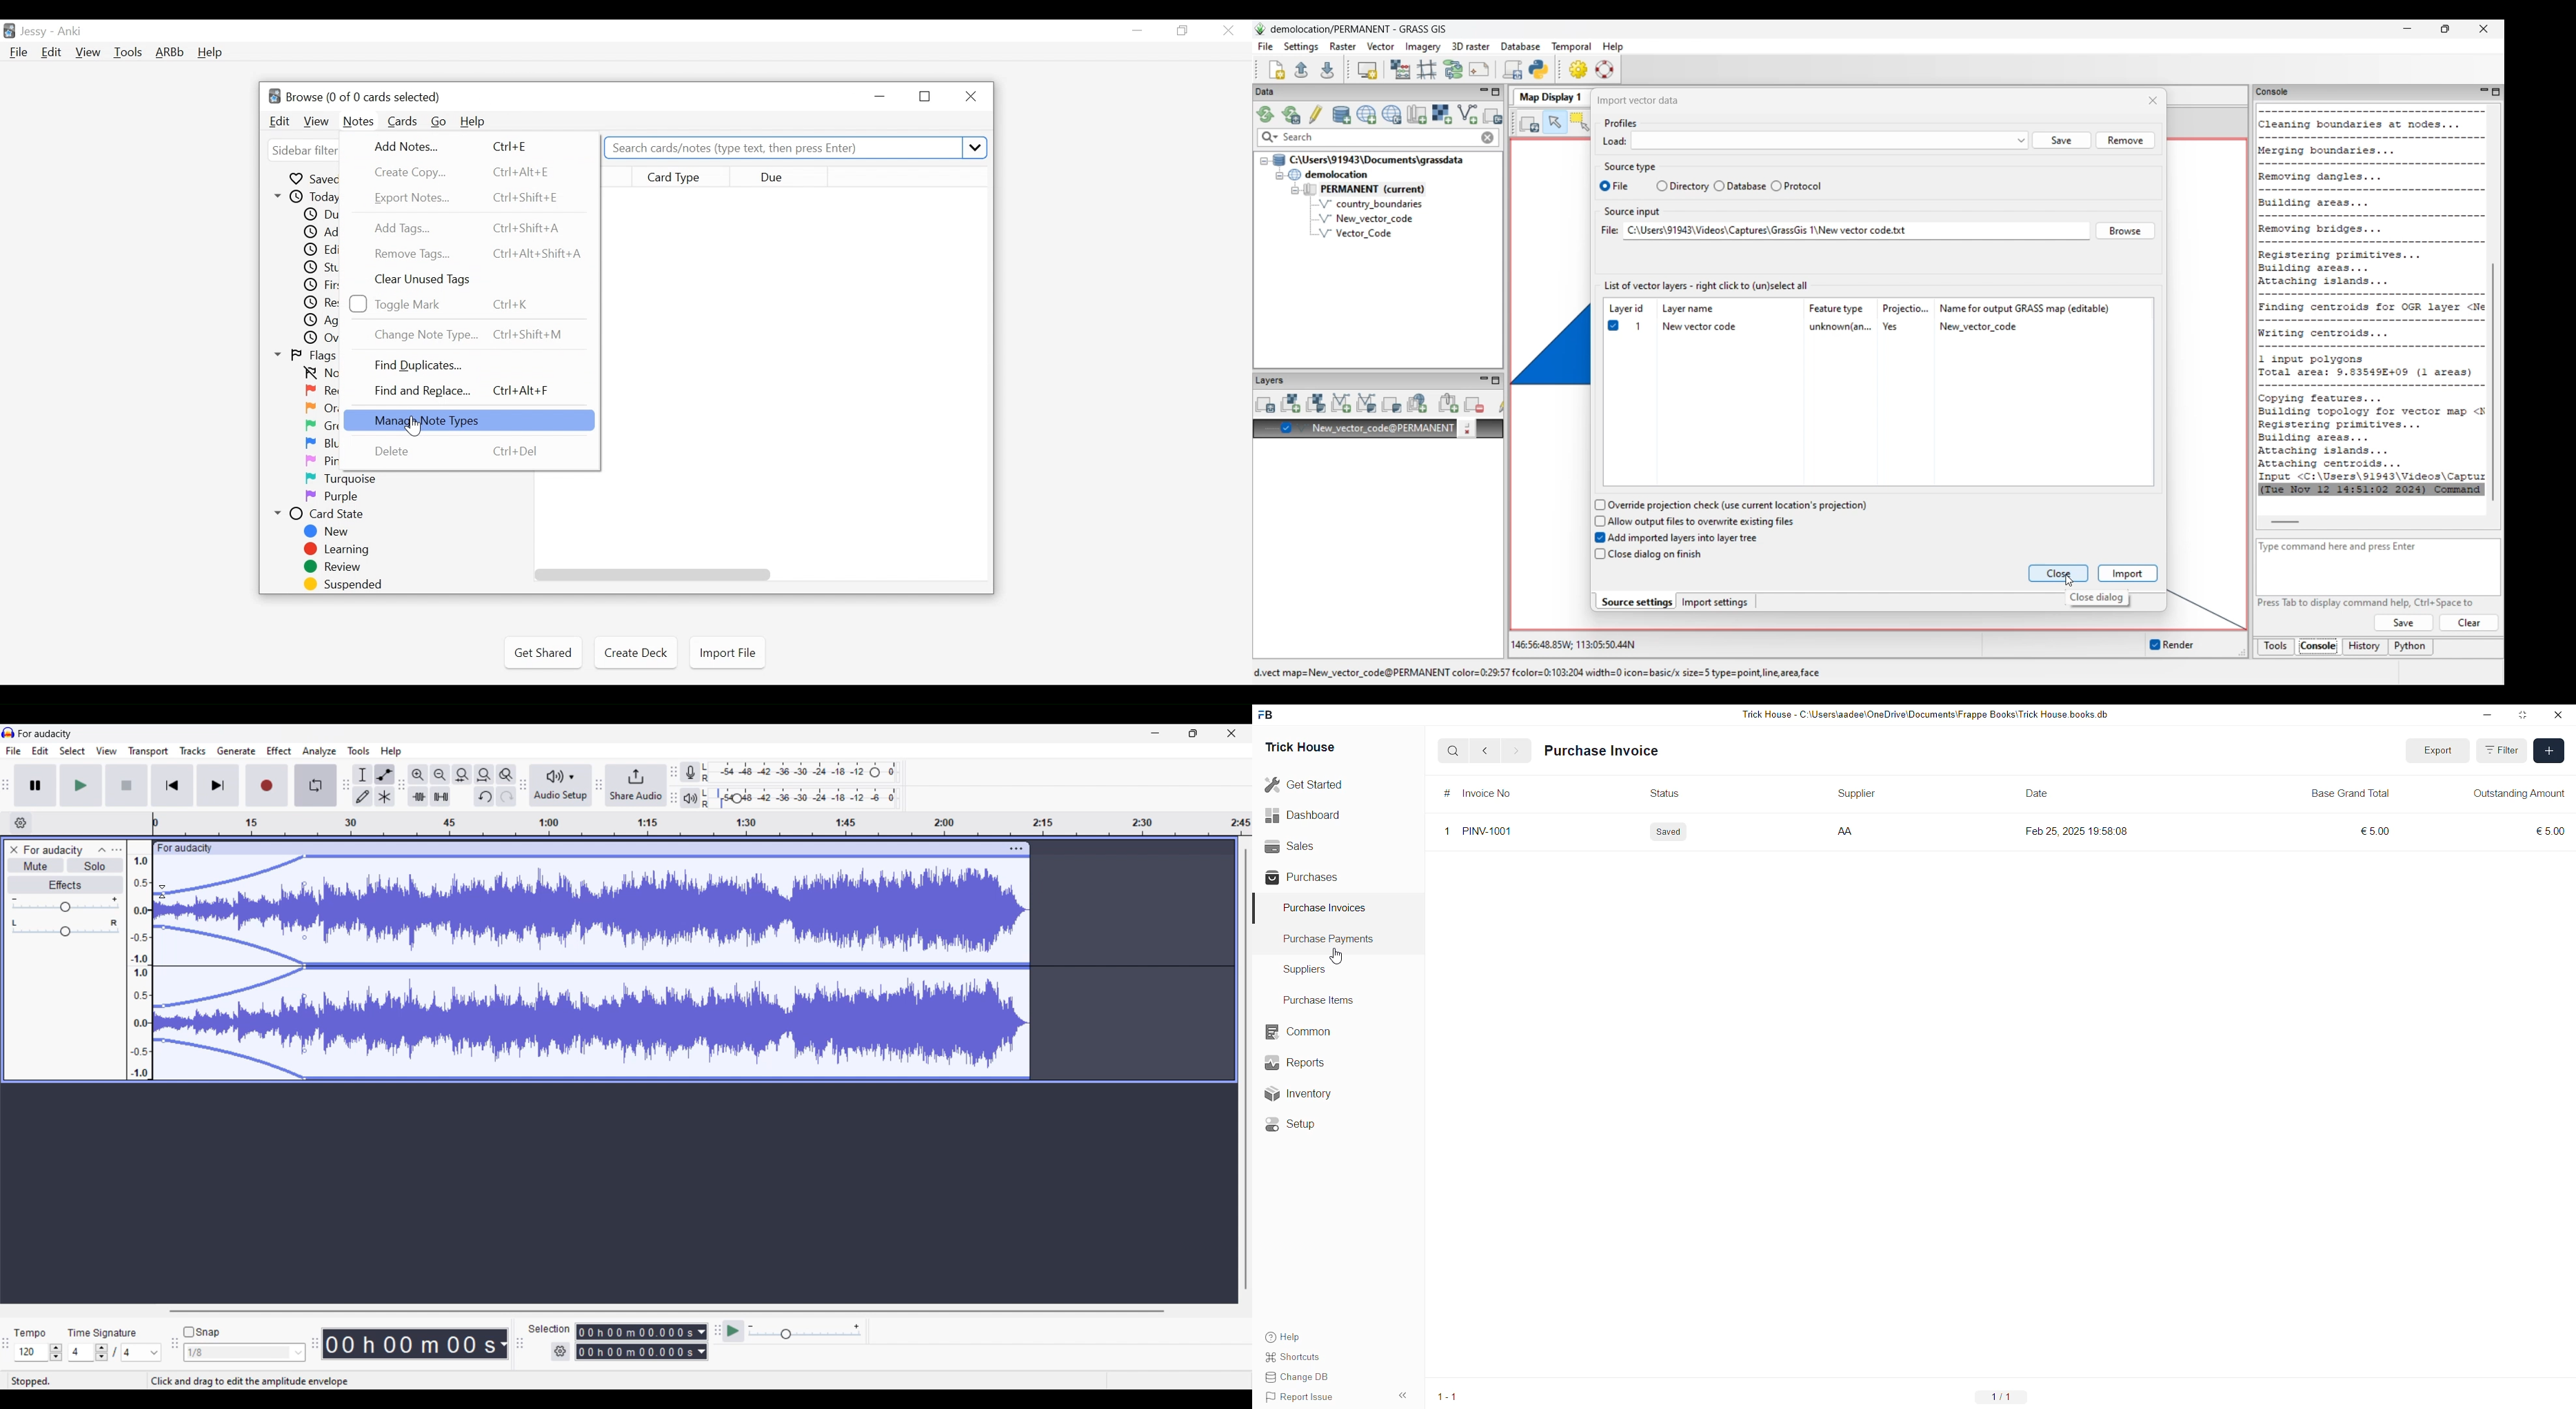 The image size is (2576, 1428). Describe the element at coordinates (1486, 750) in the screenshot. I see `back` at that location.